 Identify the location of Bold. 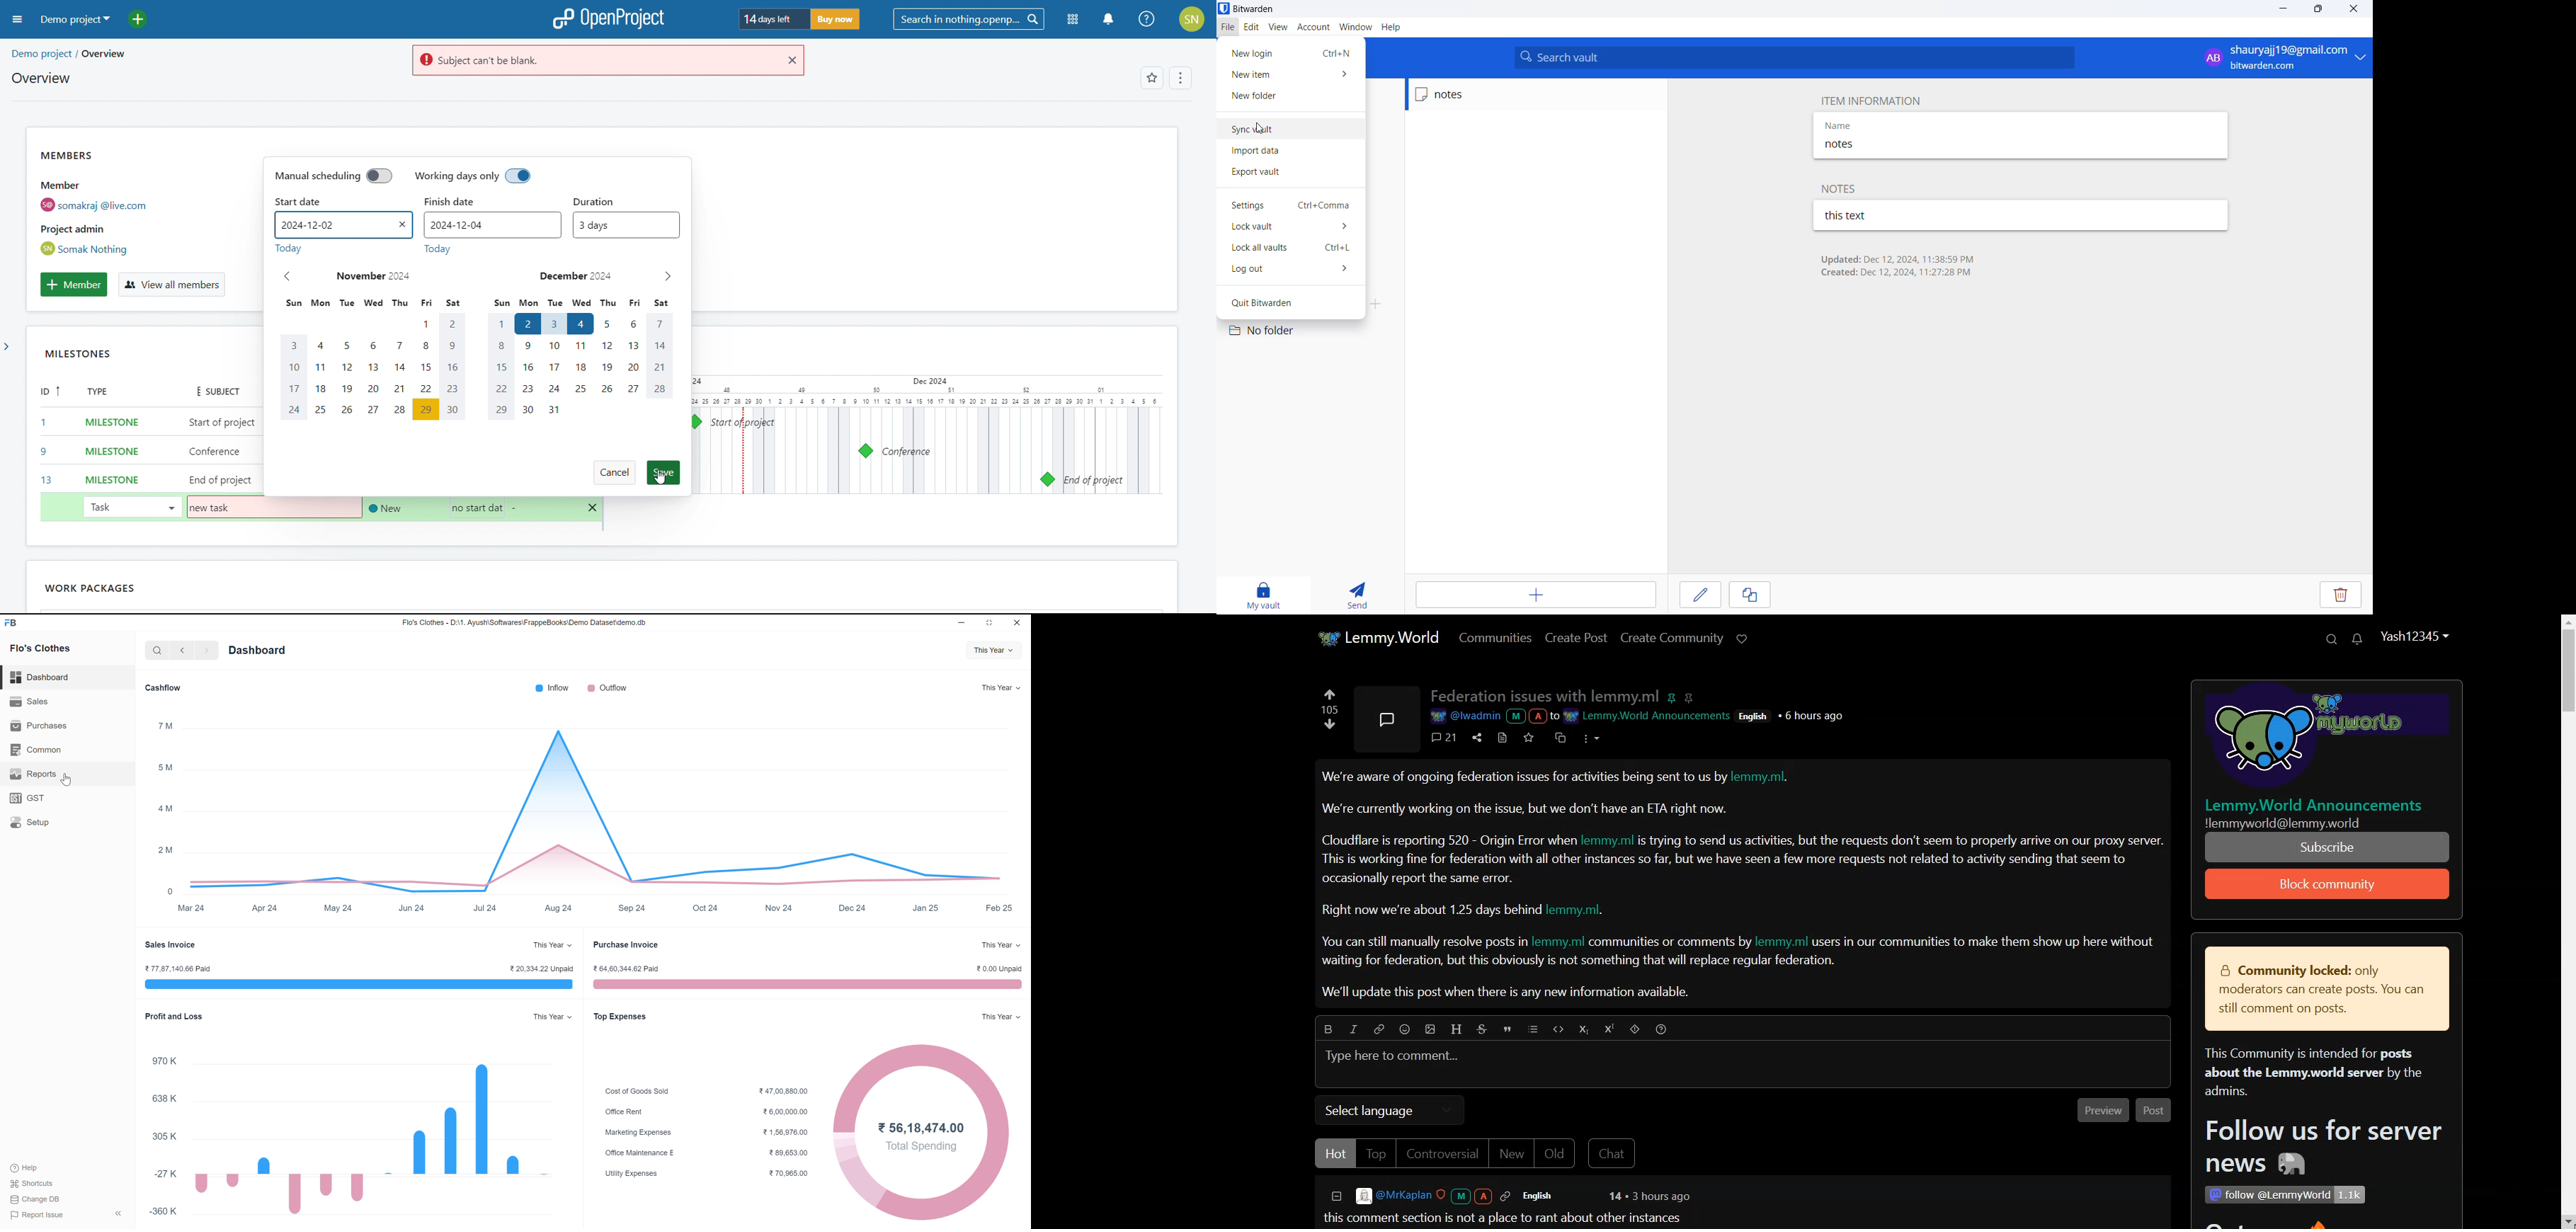
(1328, 1029).